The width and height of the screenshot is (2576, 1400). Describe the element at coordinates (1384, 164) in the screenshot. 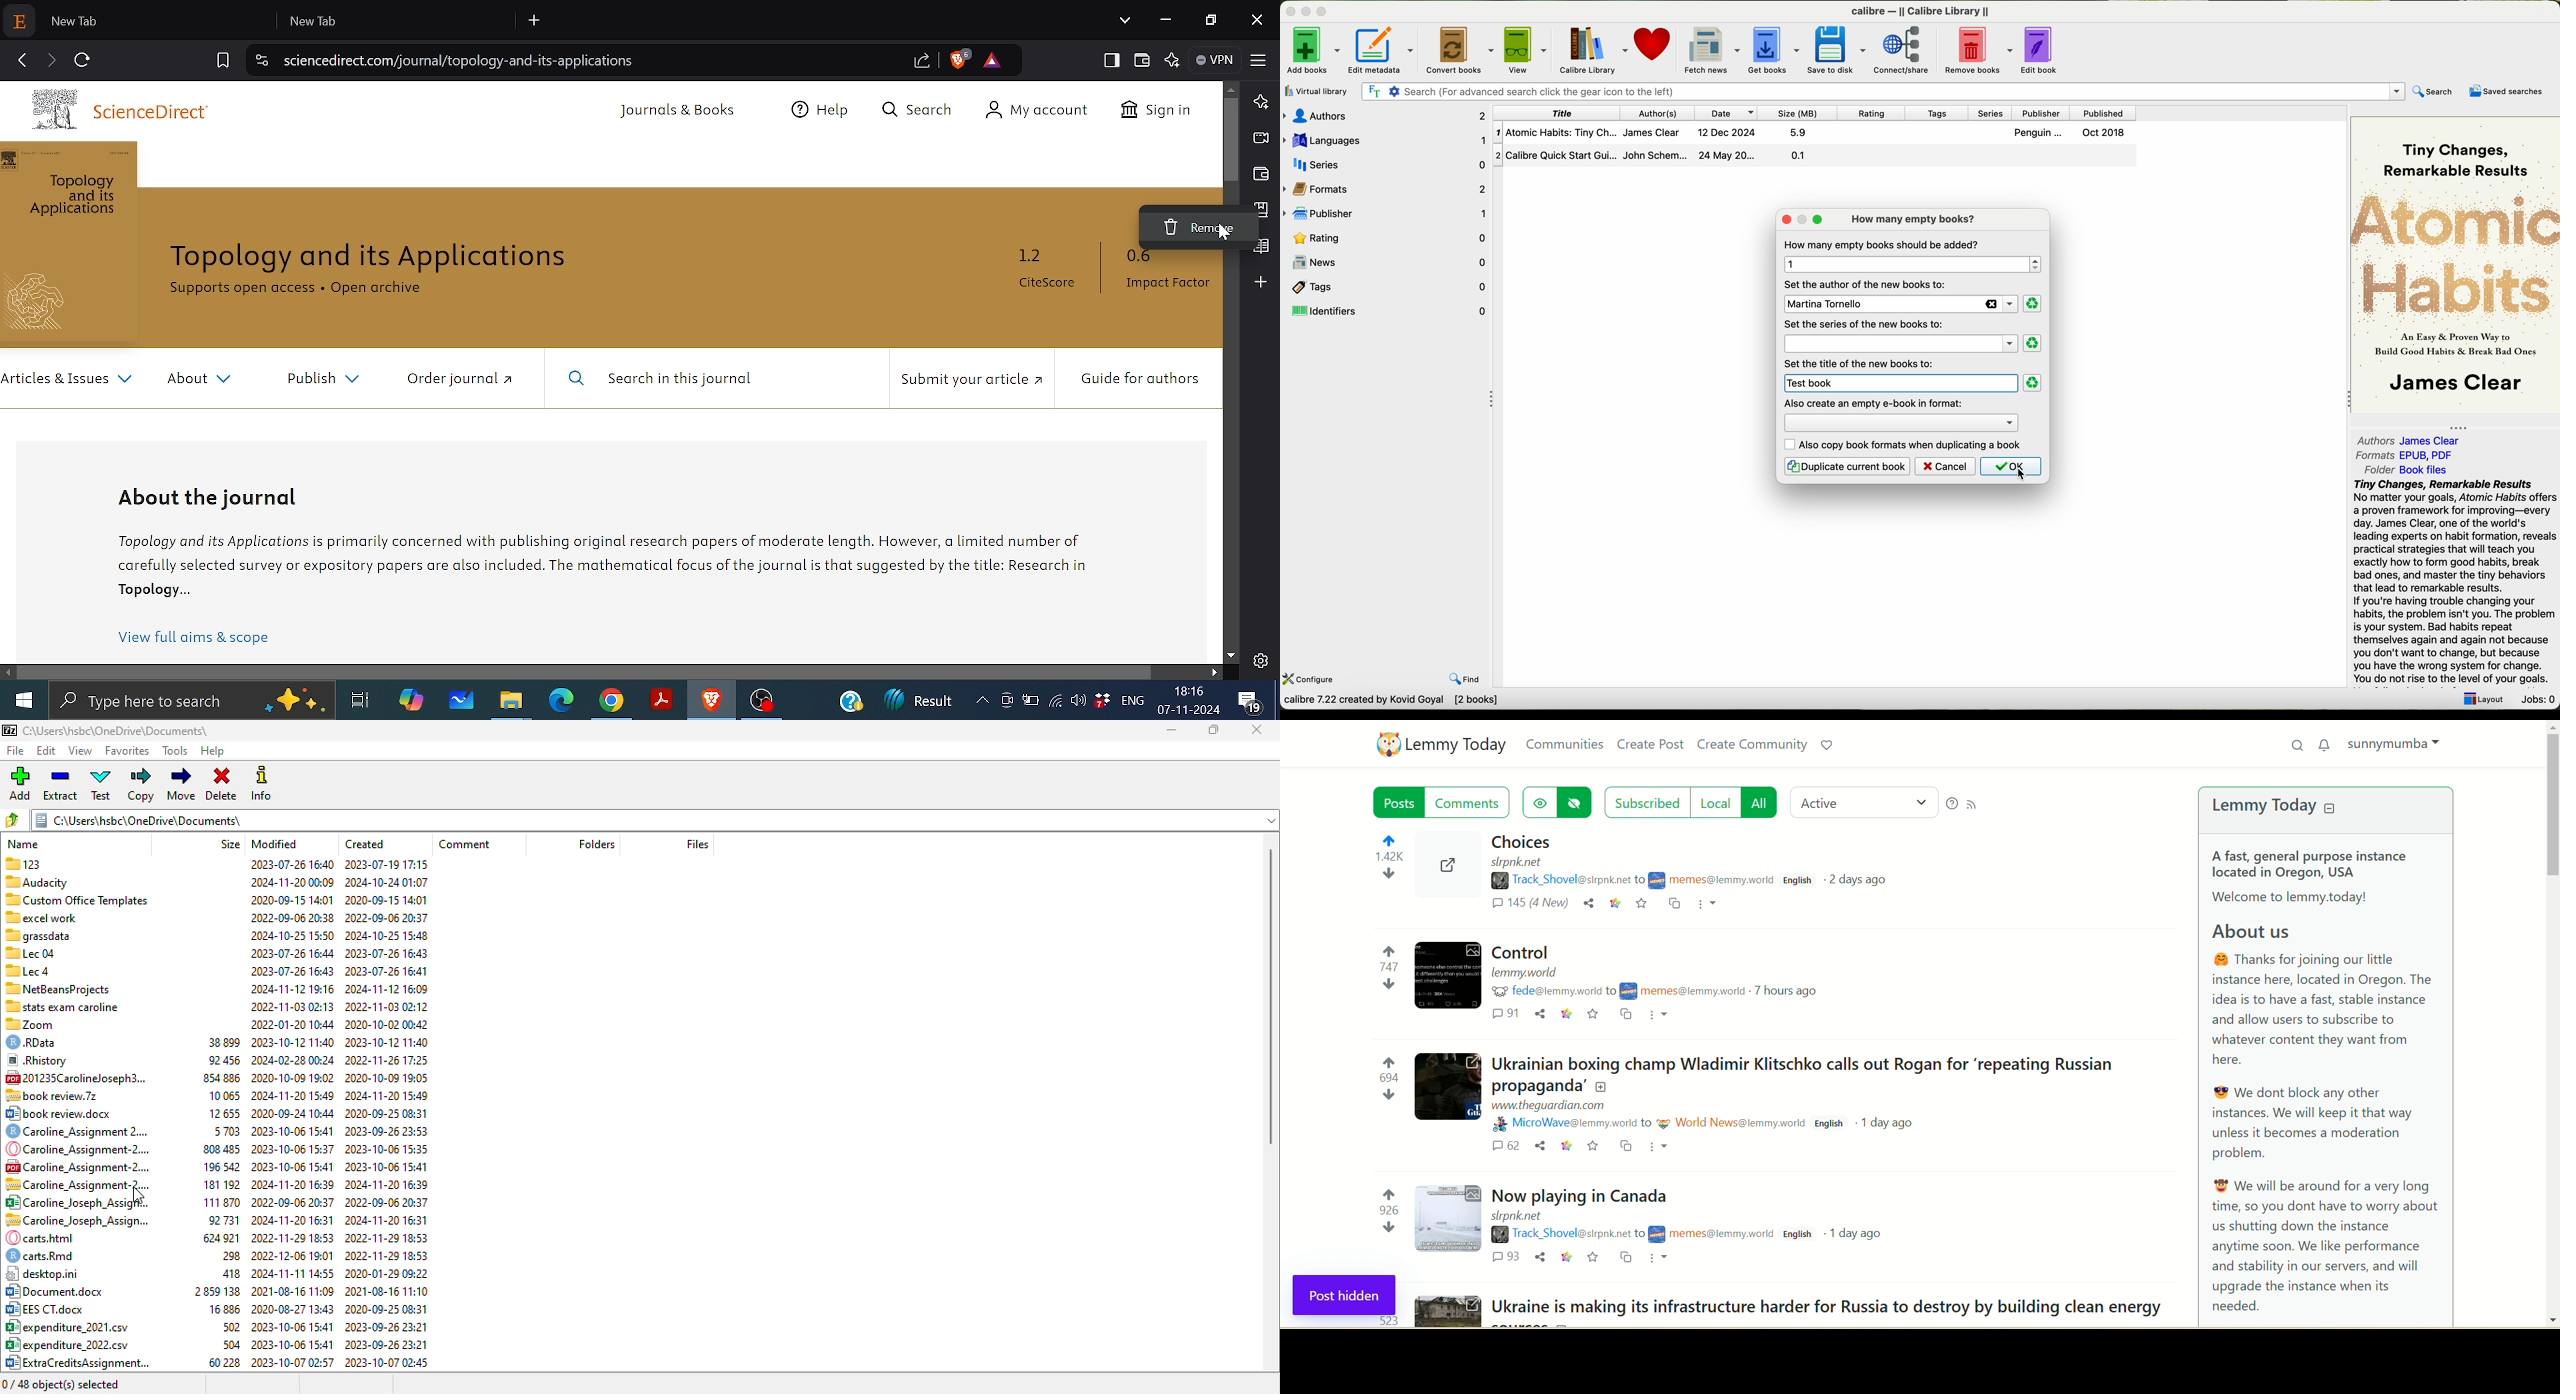

I see `series` at that location.